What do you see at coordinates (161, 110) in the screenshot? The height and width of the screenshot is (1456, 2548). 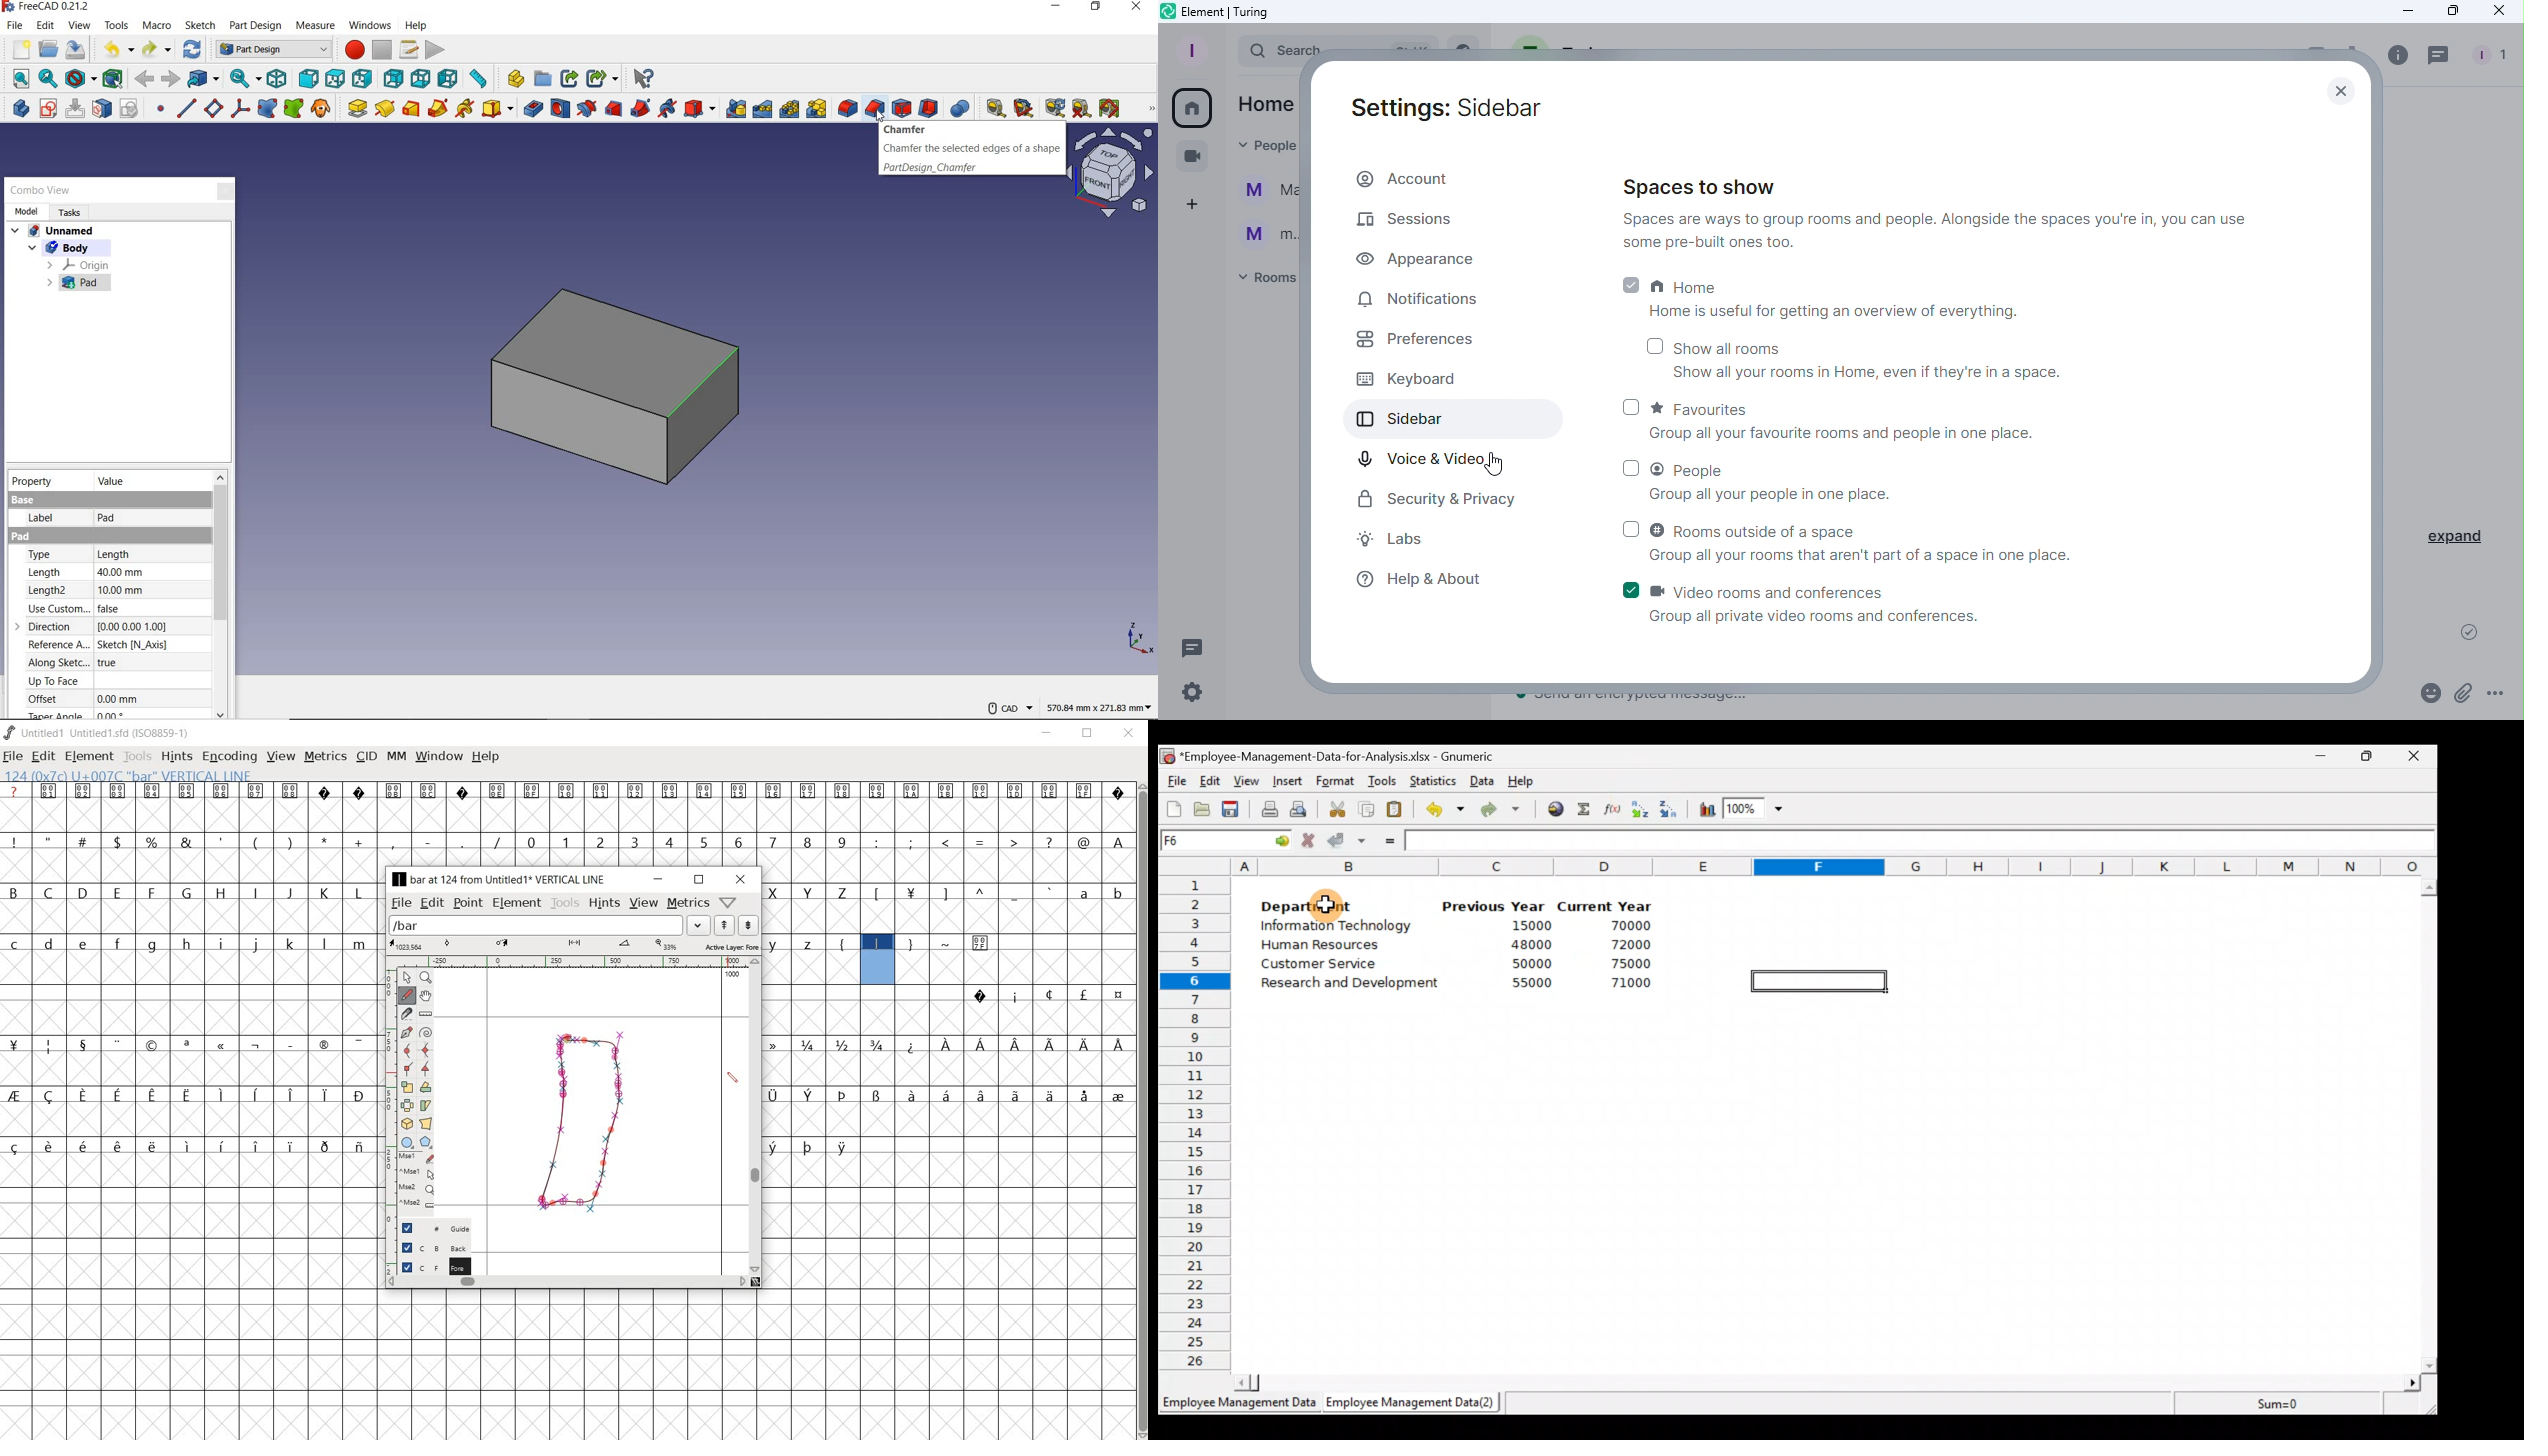 I see `create a datum point` at bounding box center [161, 110].